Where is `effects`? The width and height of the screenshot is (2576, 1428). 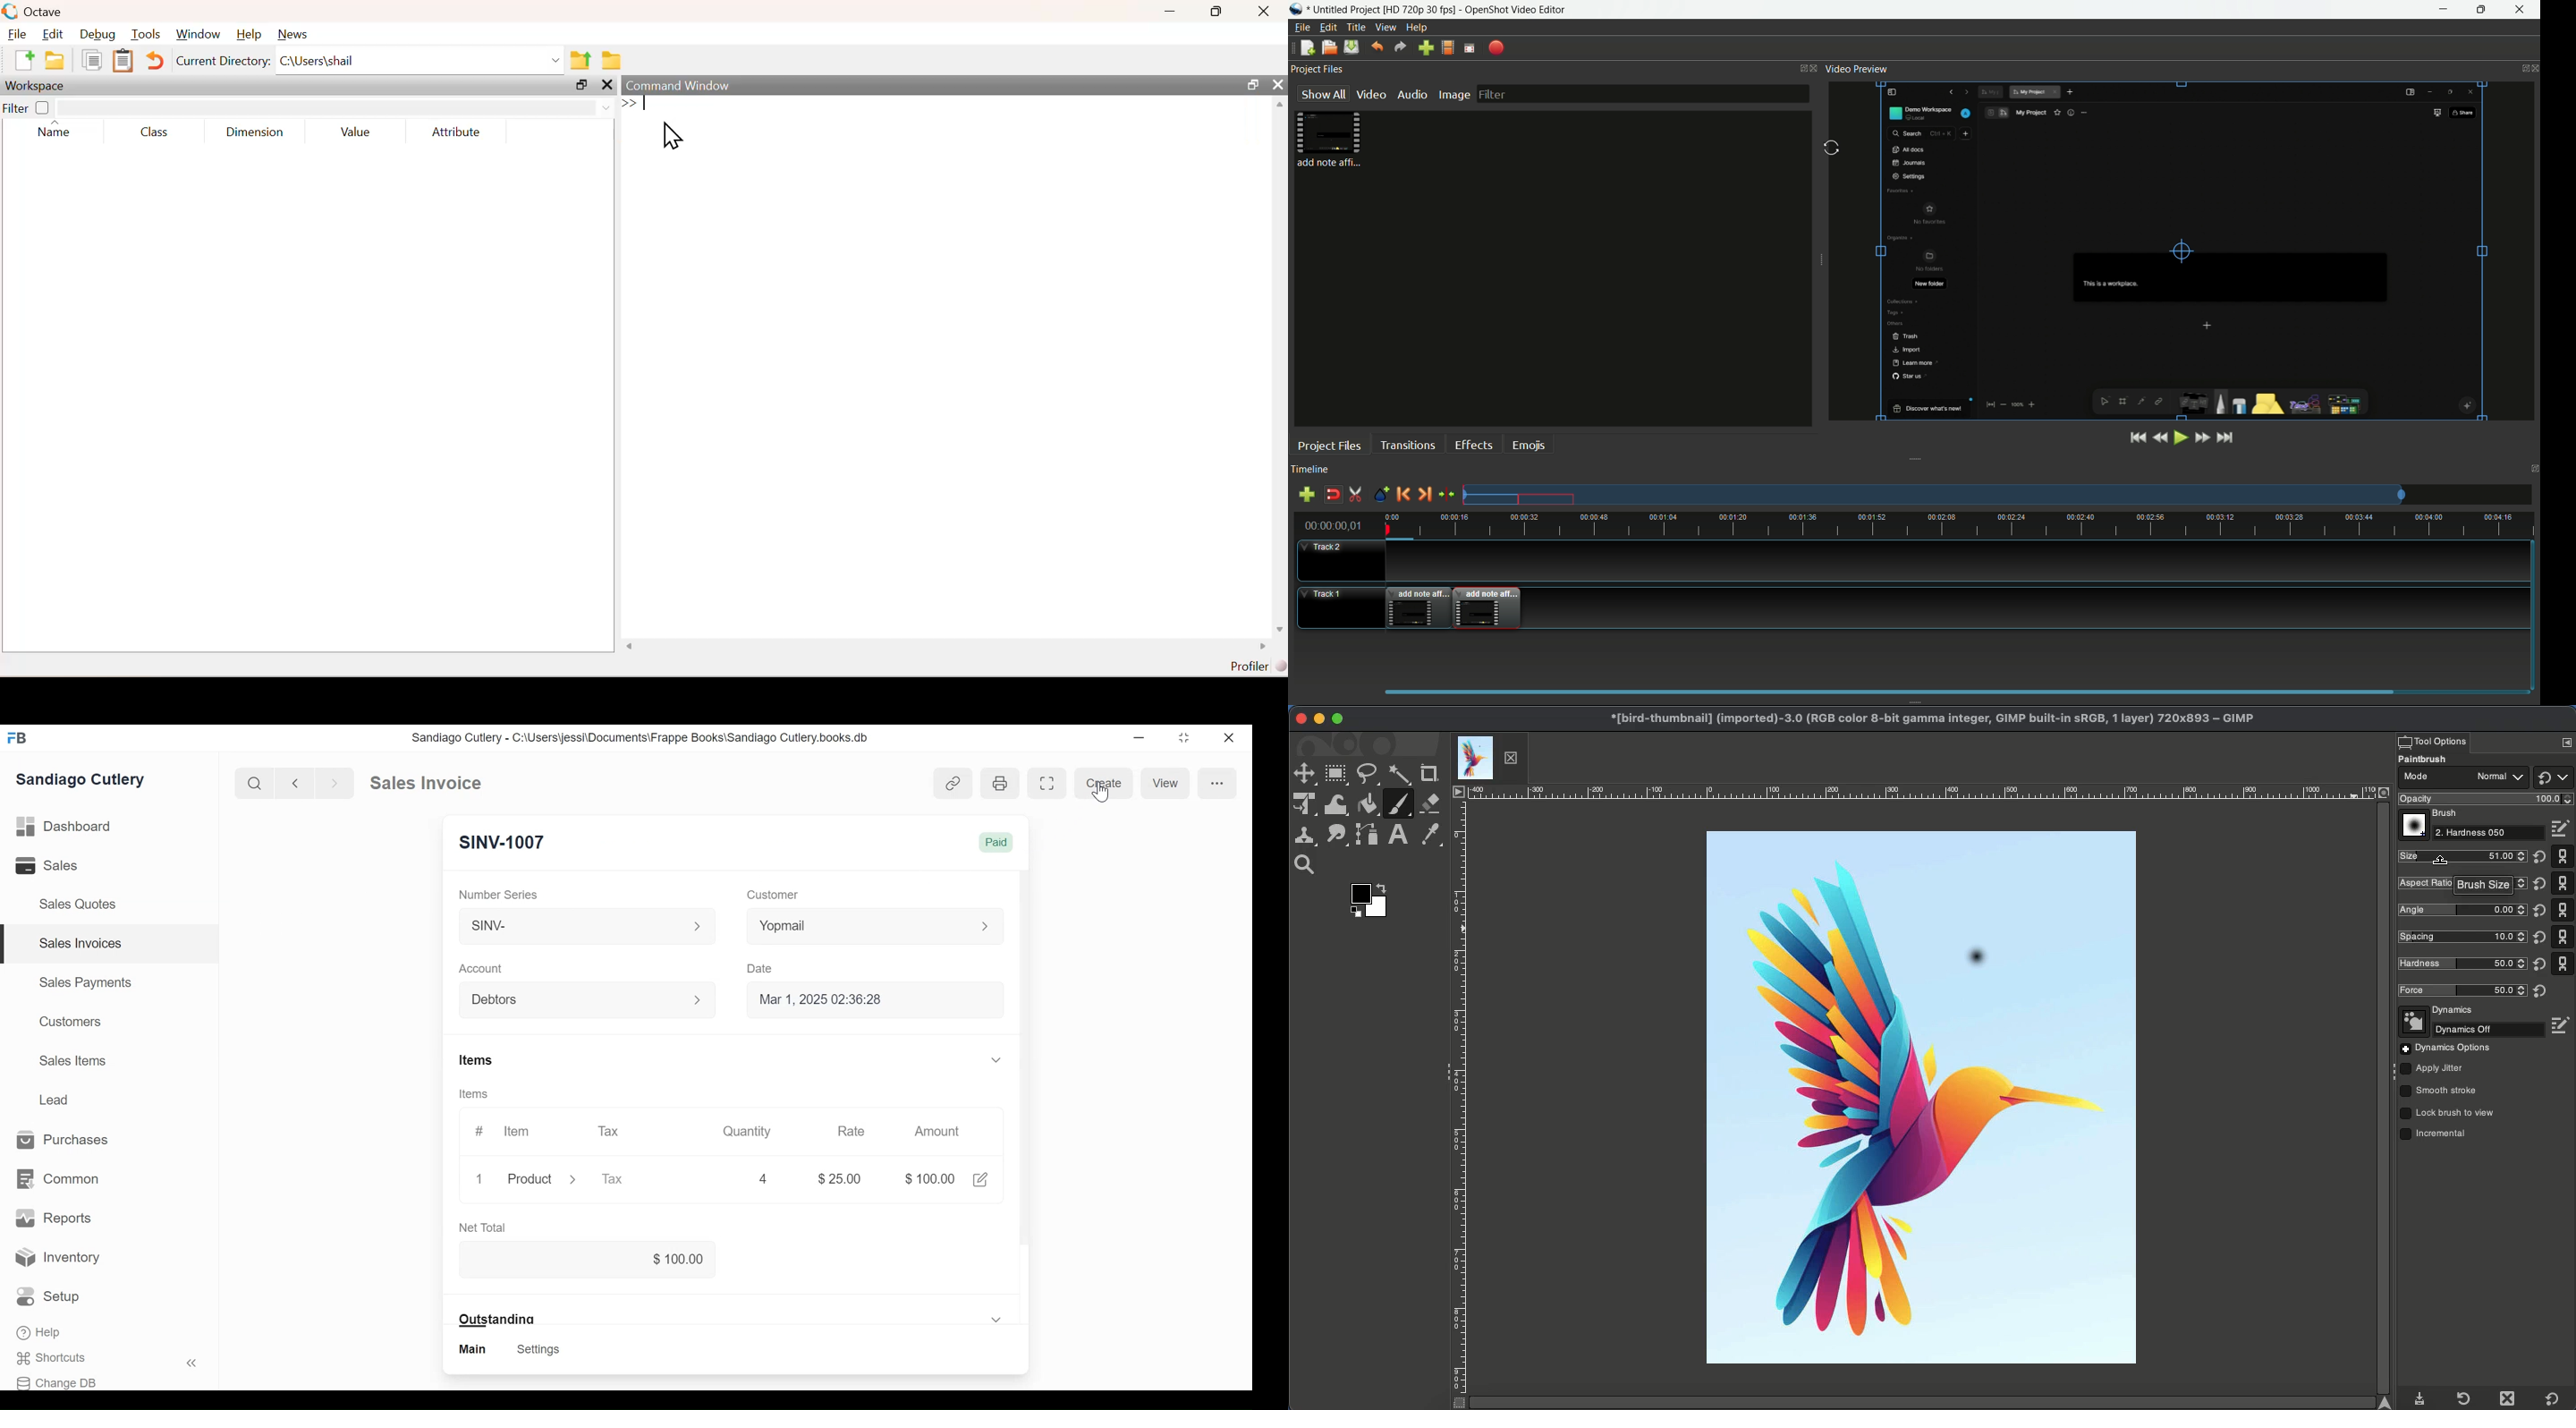
effects is located at coordinates (1473, 445).